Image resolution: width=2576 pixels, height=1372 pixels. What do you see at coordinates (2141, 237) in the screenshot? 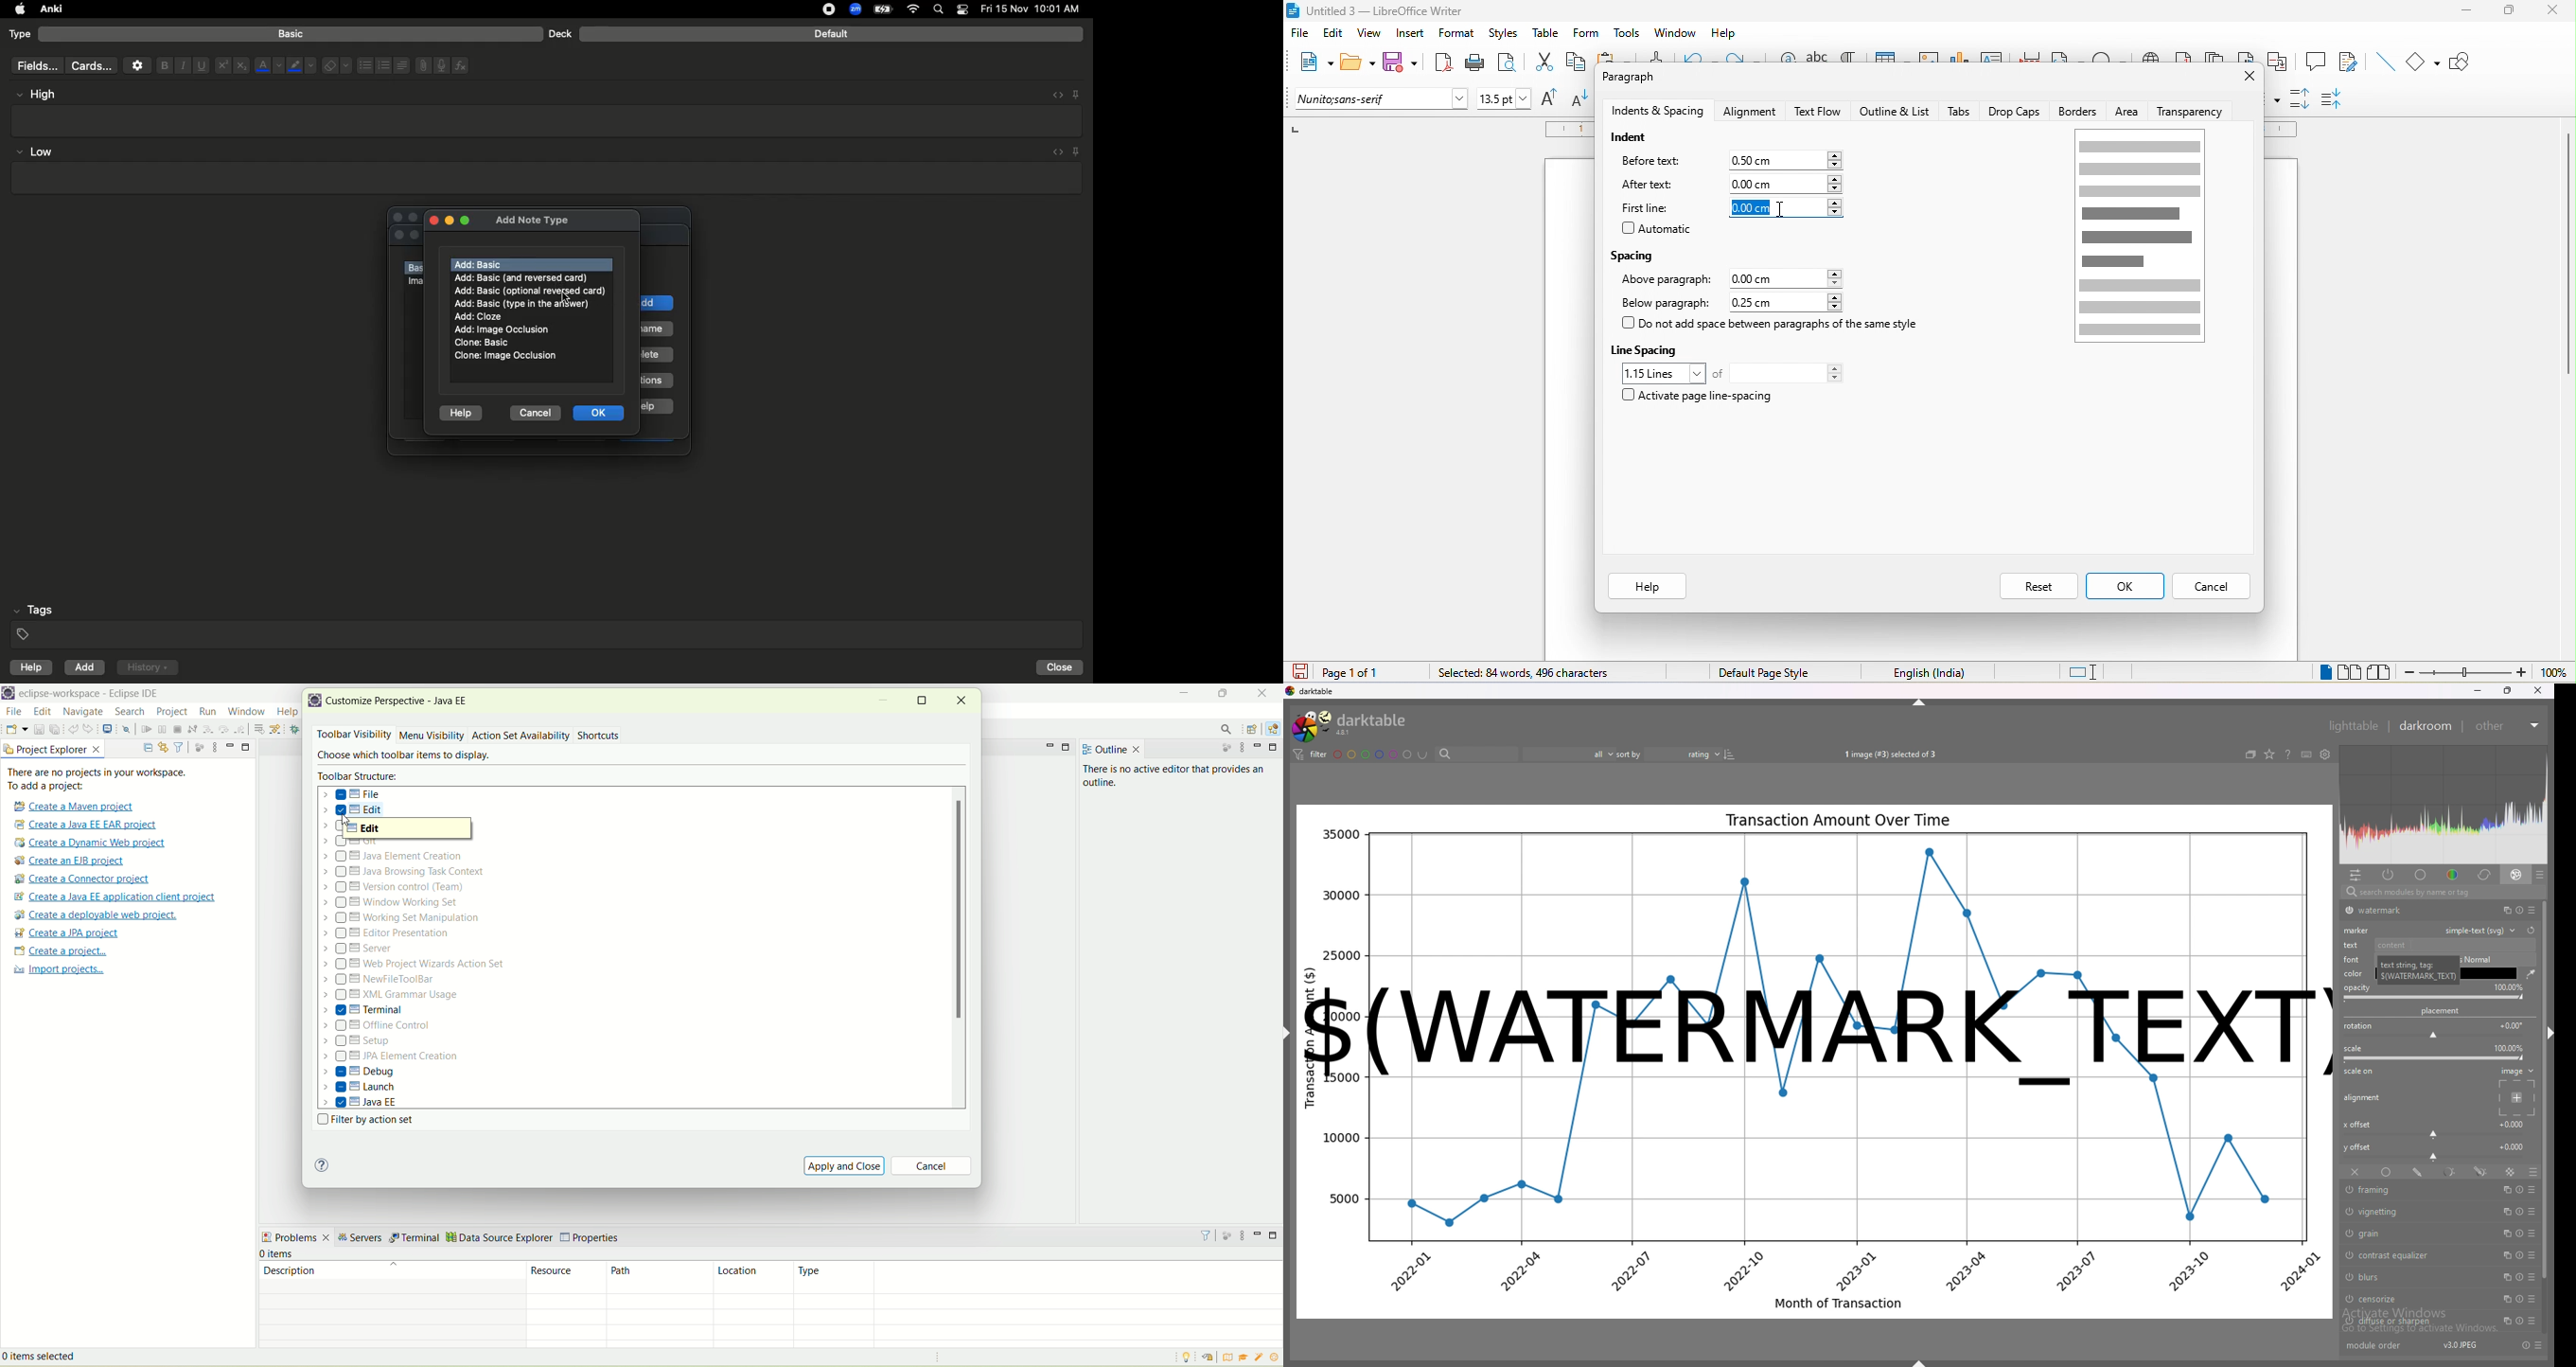
I see `page` at bounding box center [2141, 237].